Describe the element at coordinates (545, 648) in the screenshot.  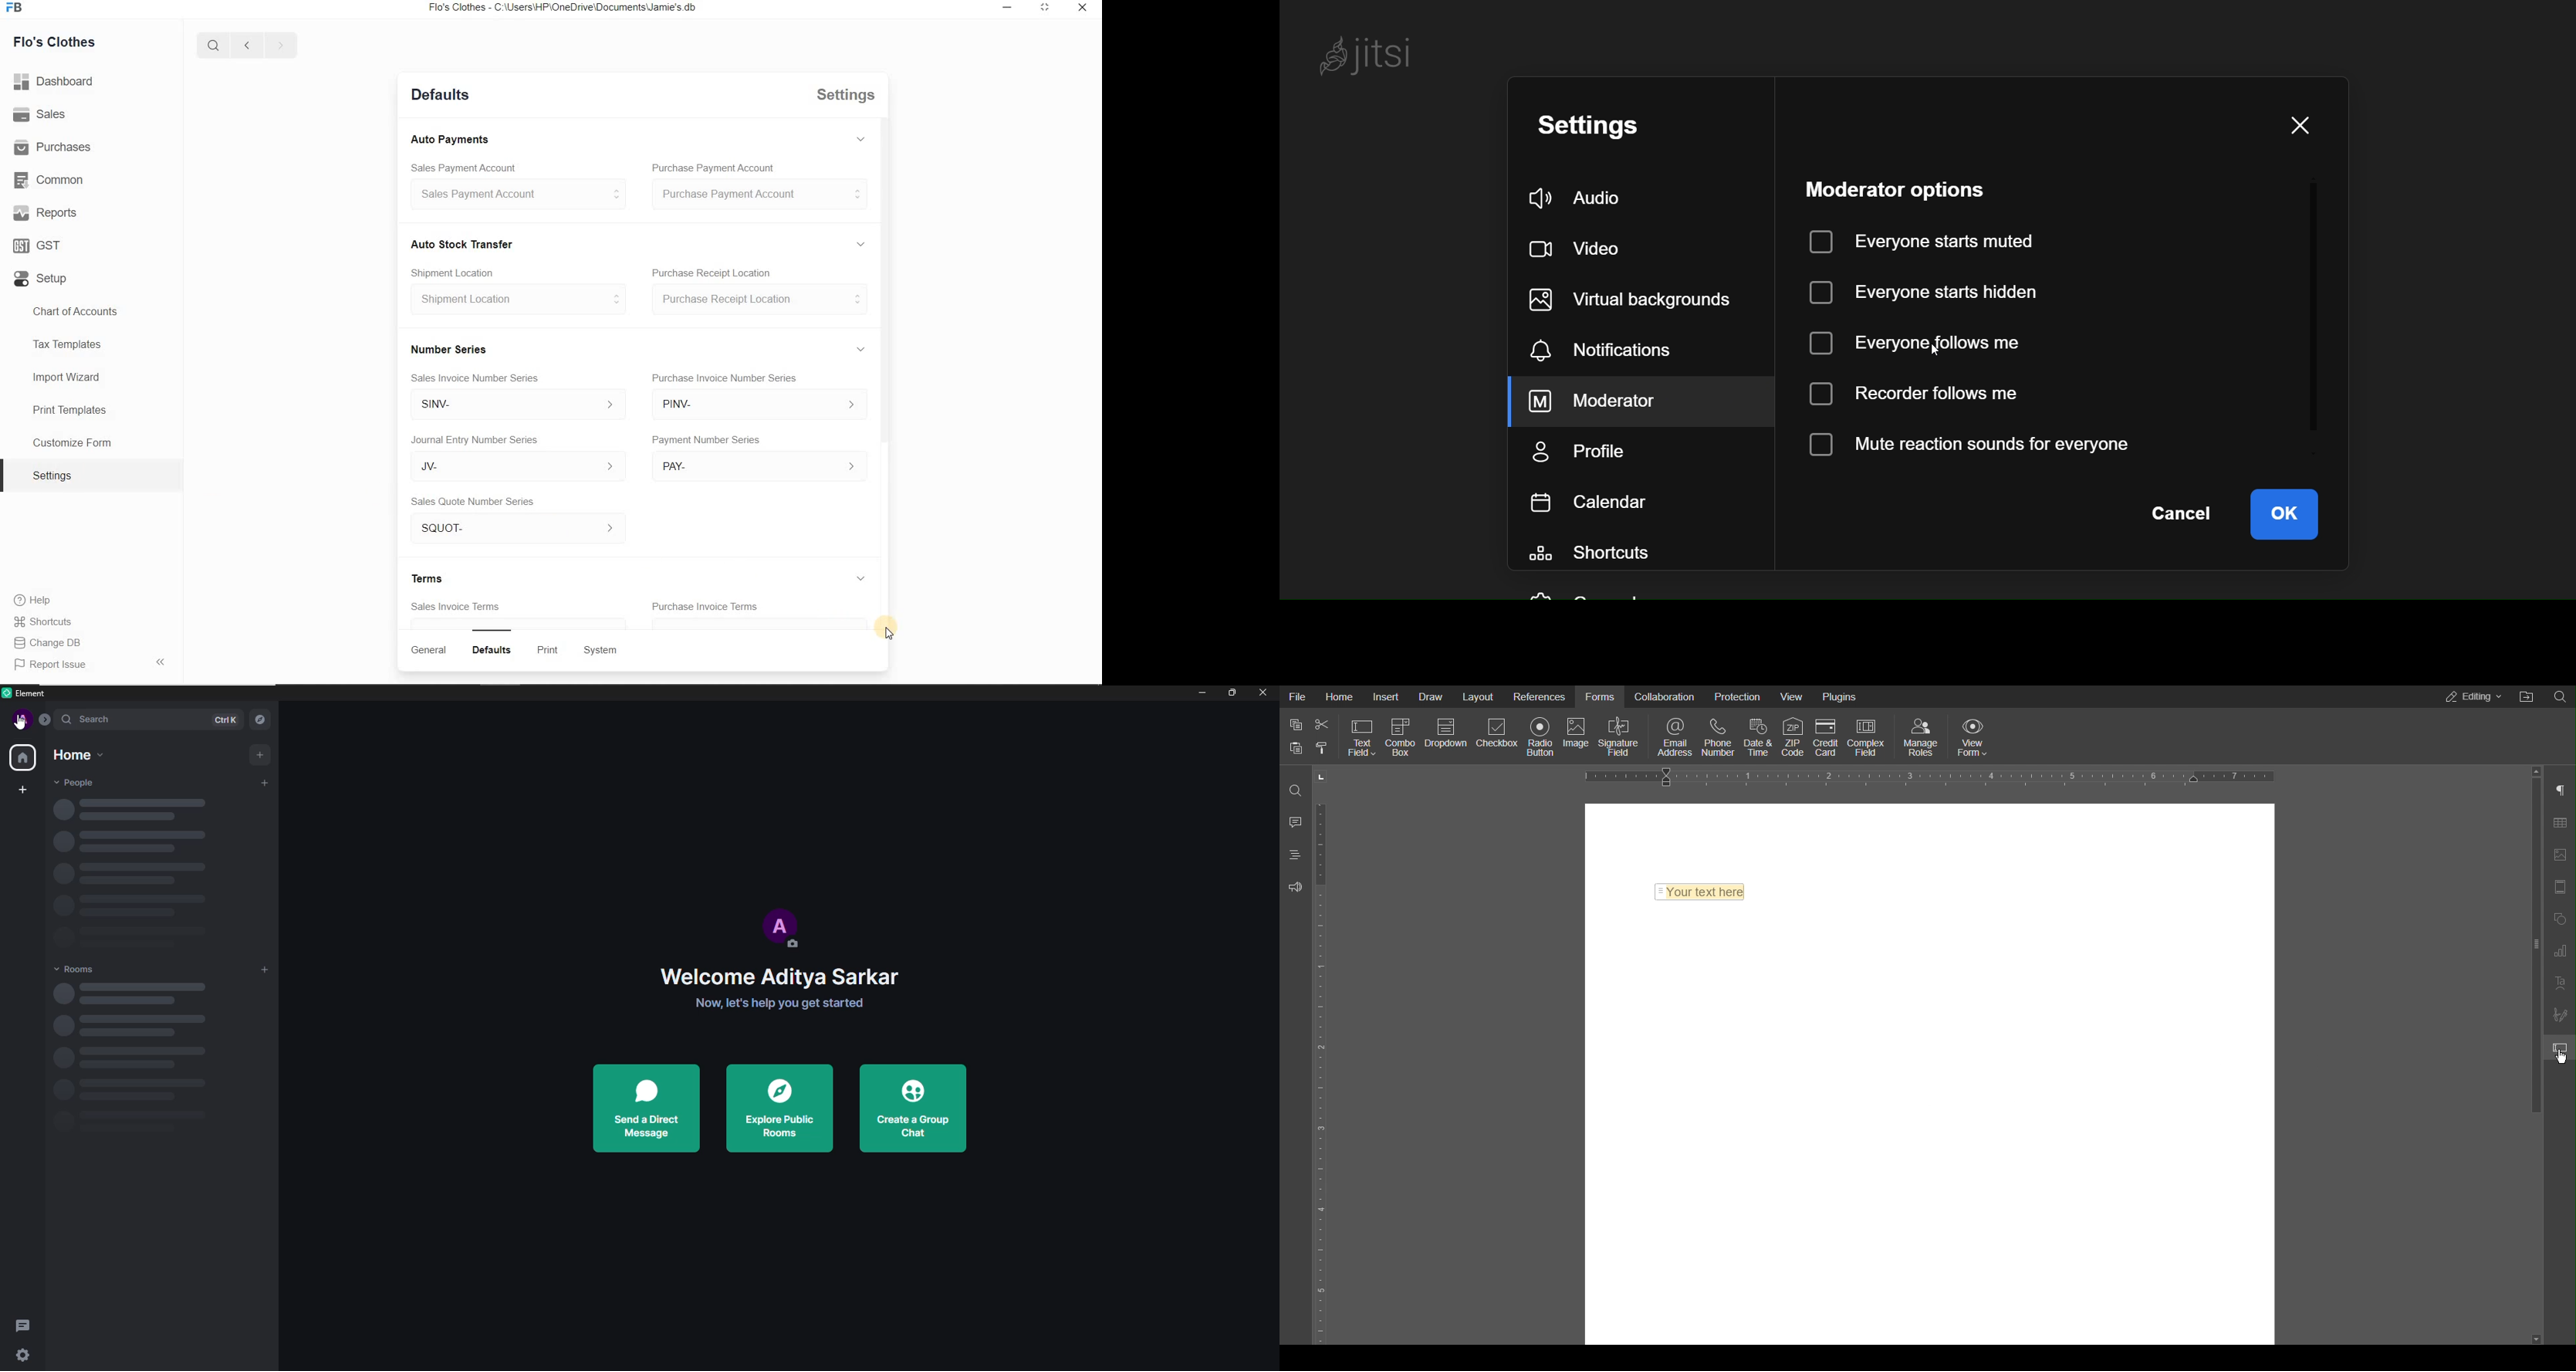
I see `Print` at that location.